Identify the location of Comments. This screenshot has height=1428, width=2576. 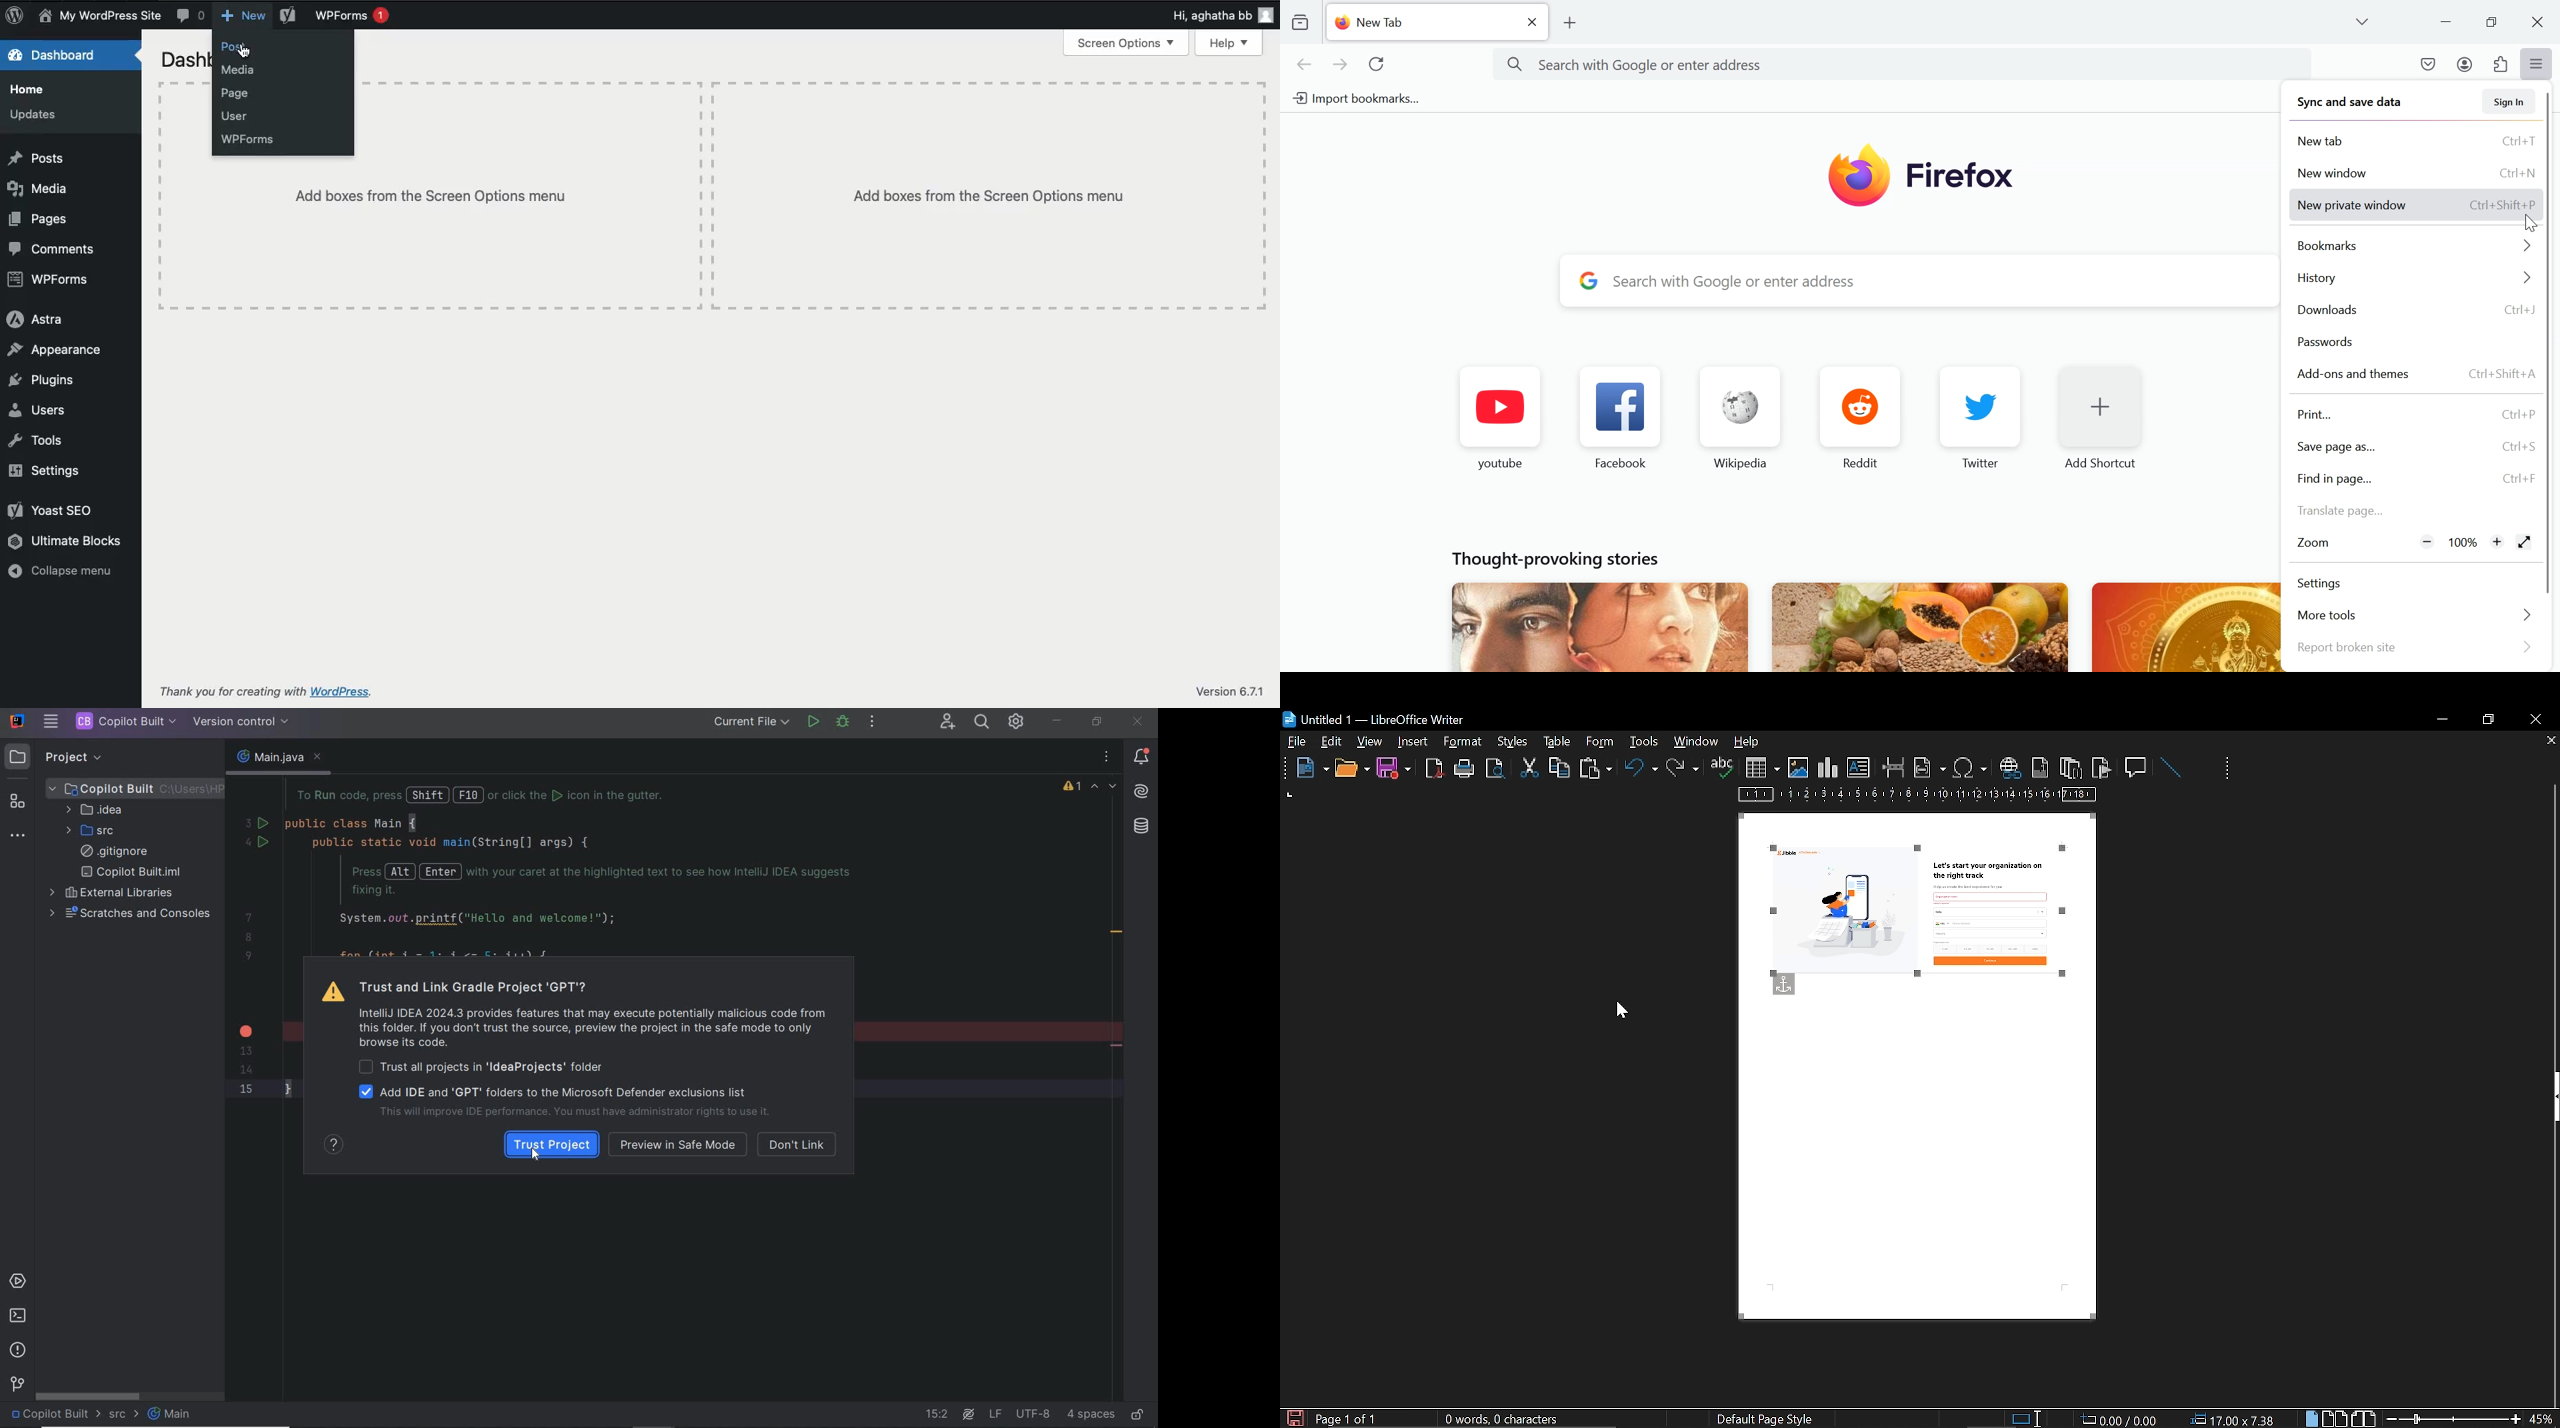
(53, 249).